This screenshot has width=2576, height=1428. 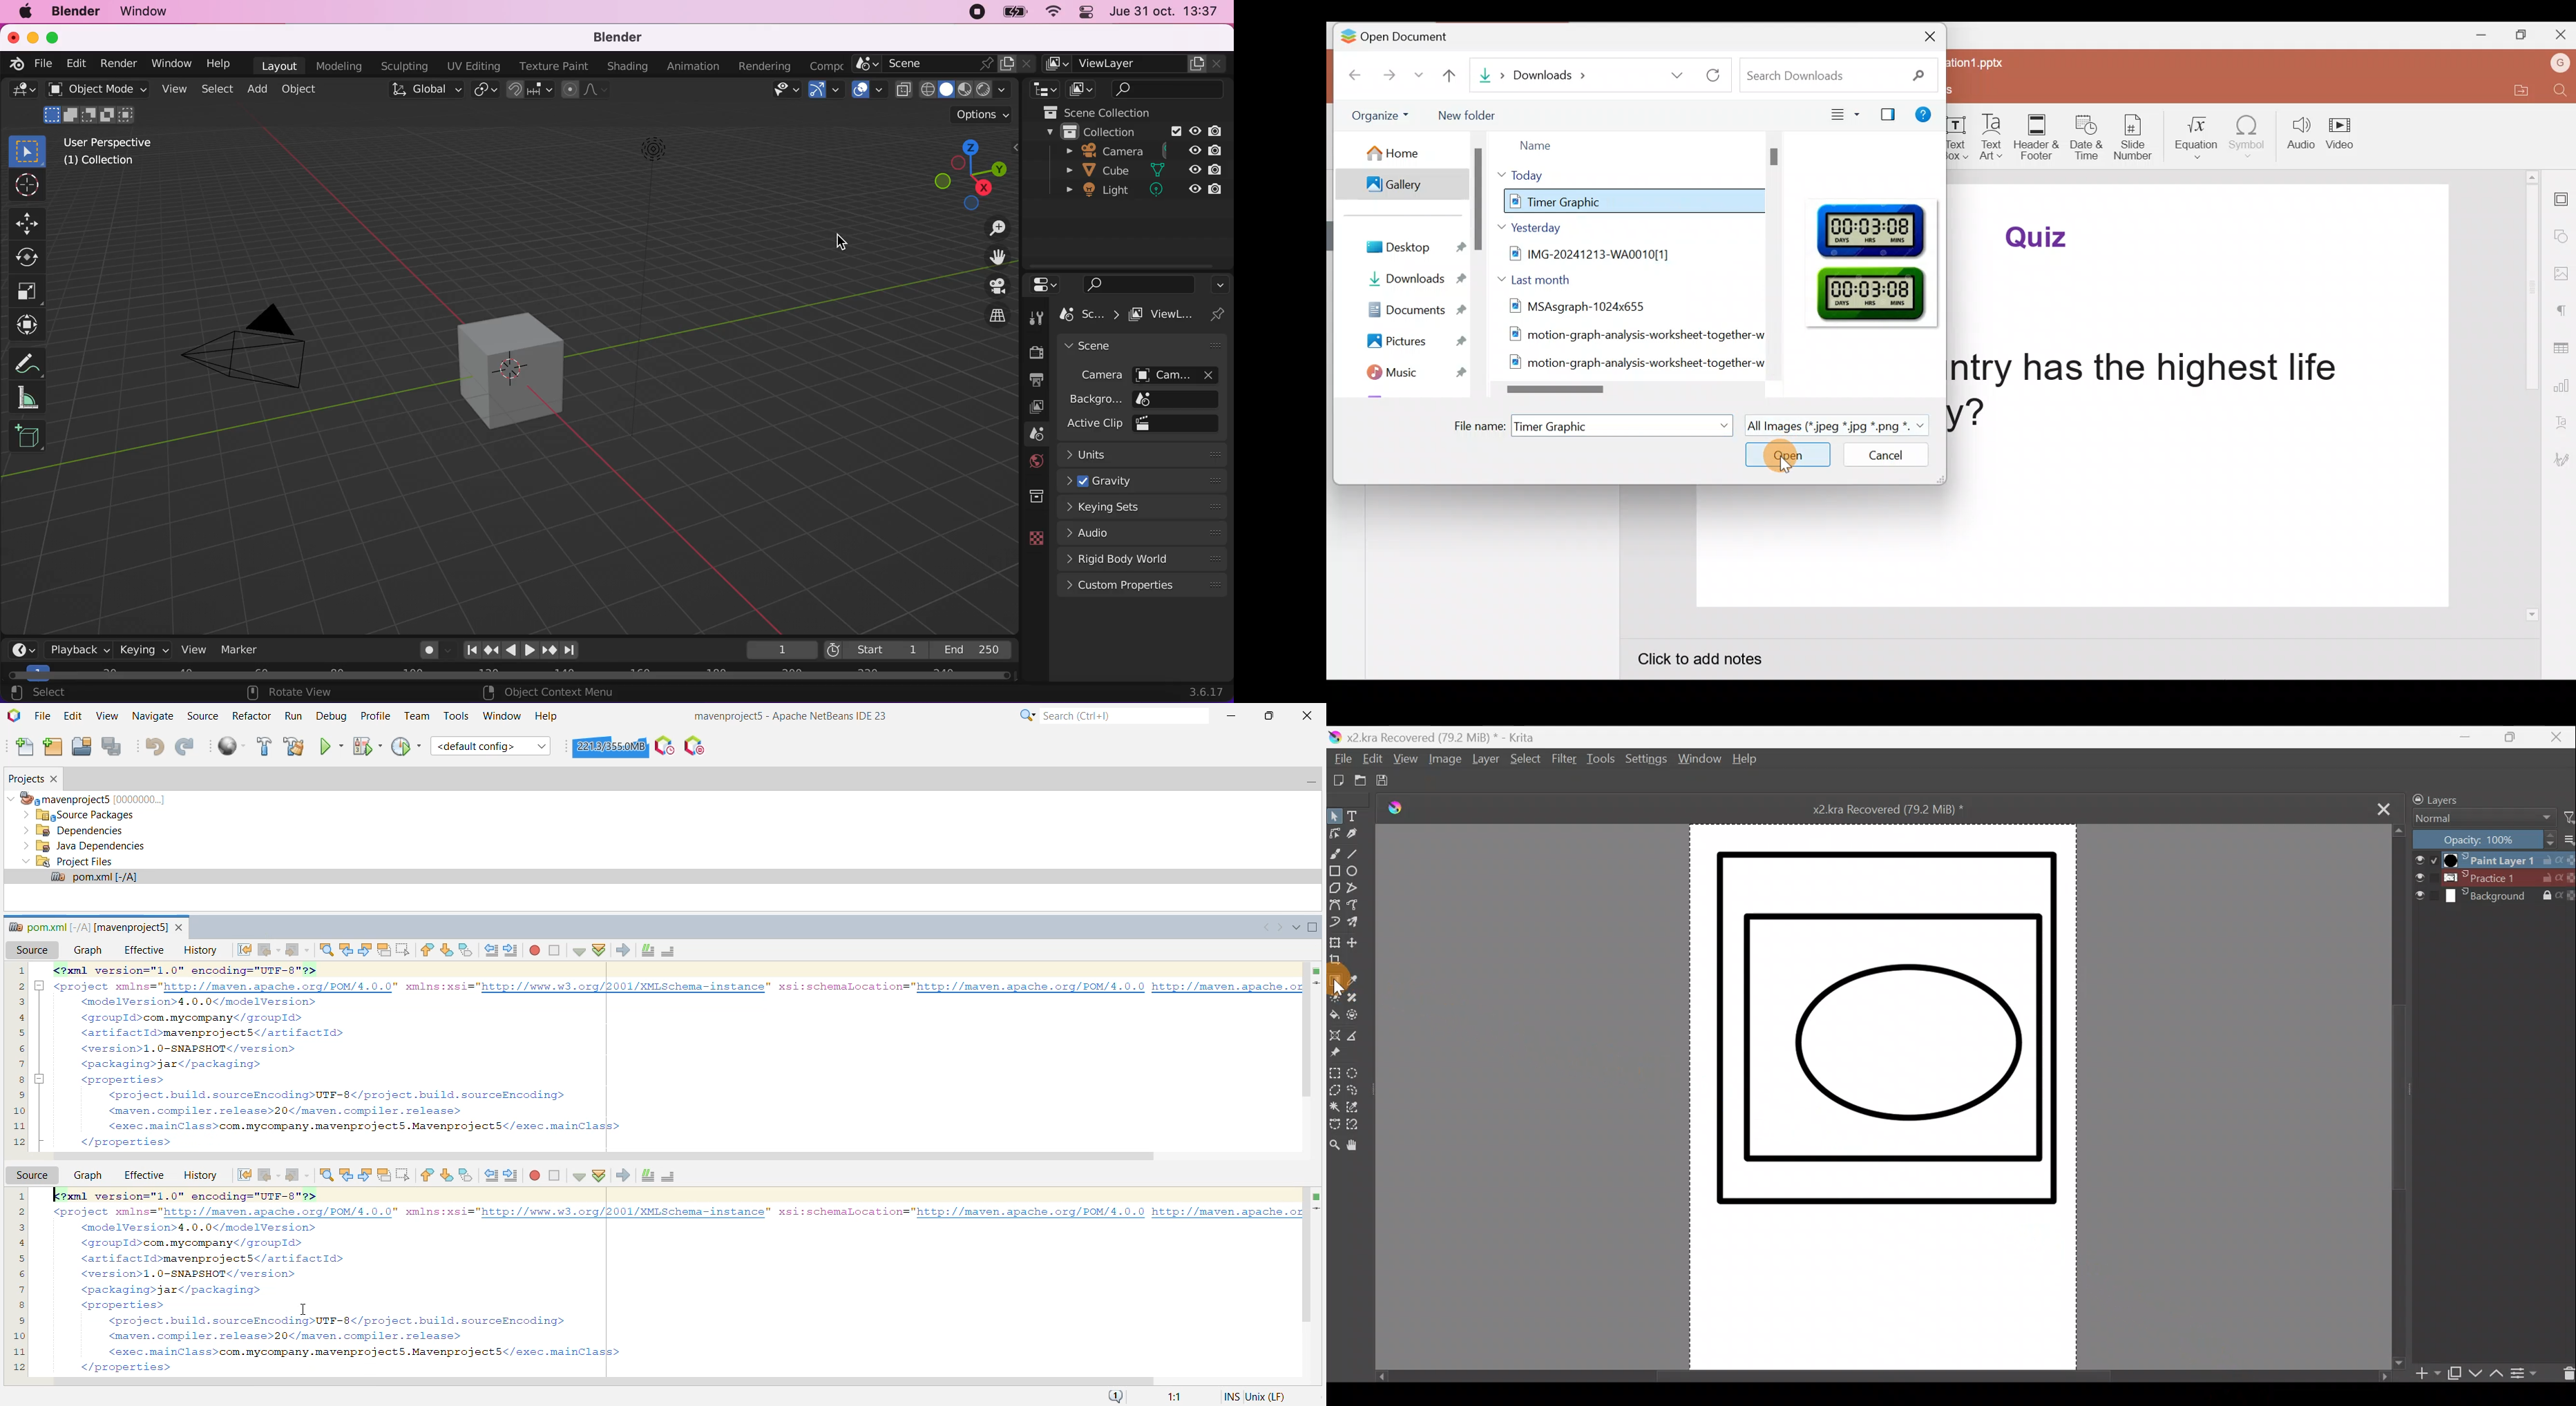 I want to click on Pan tool, so click(x=1356, y=1149).